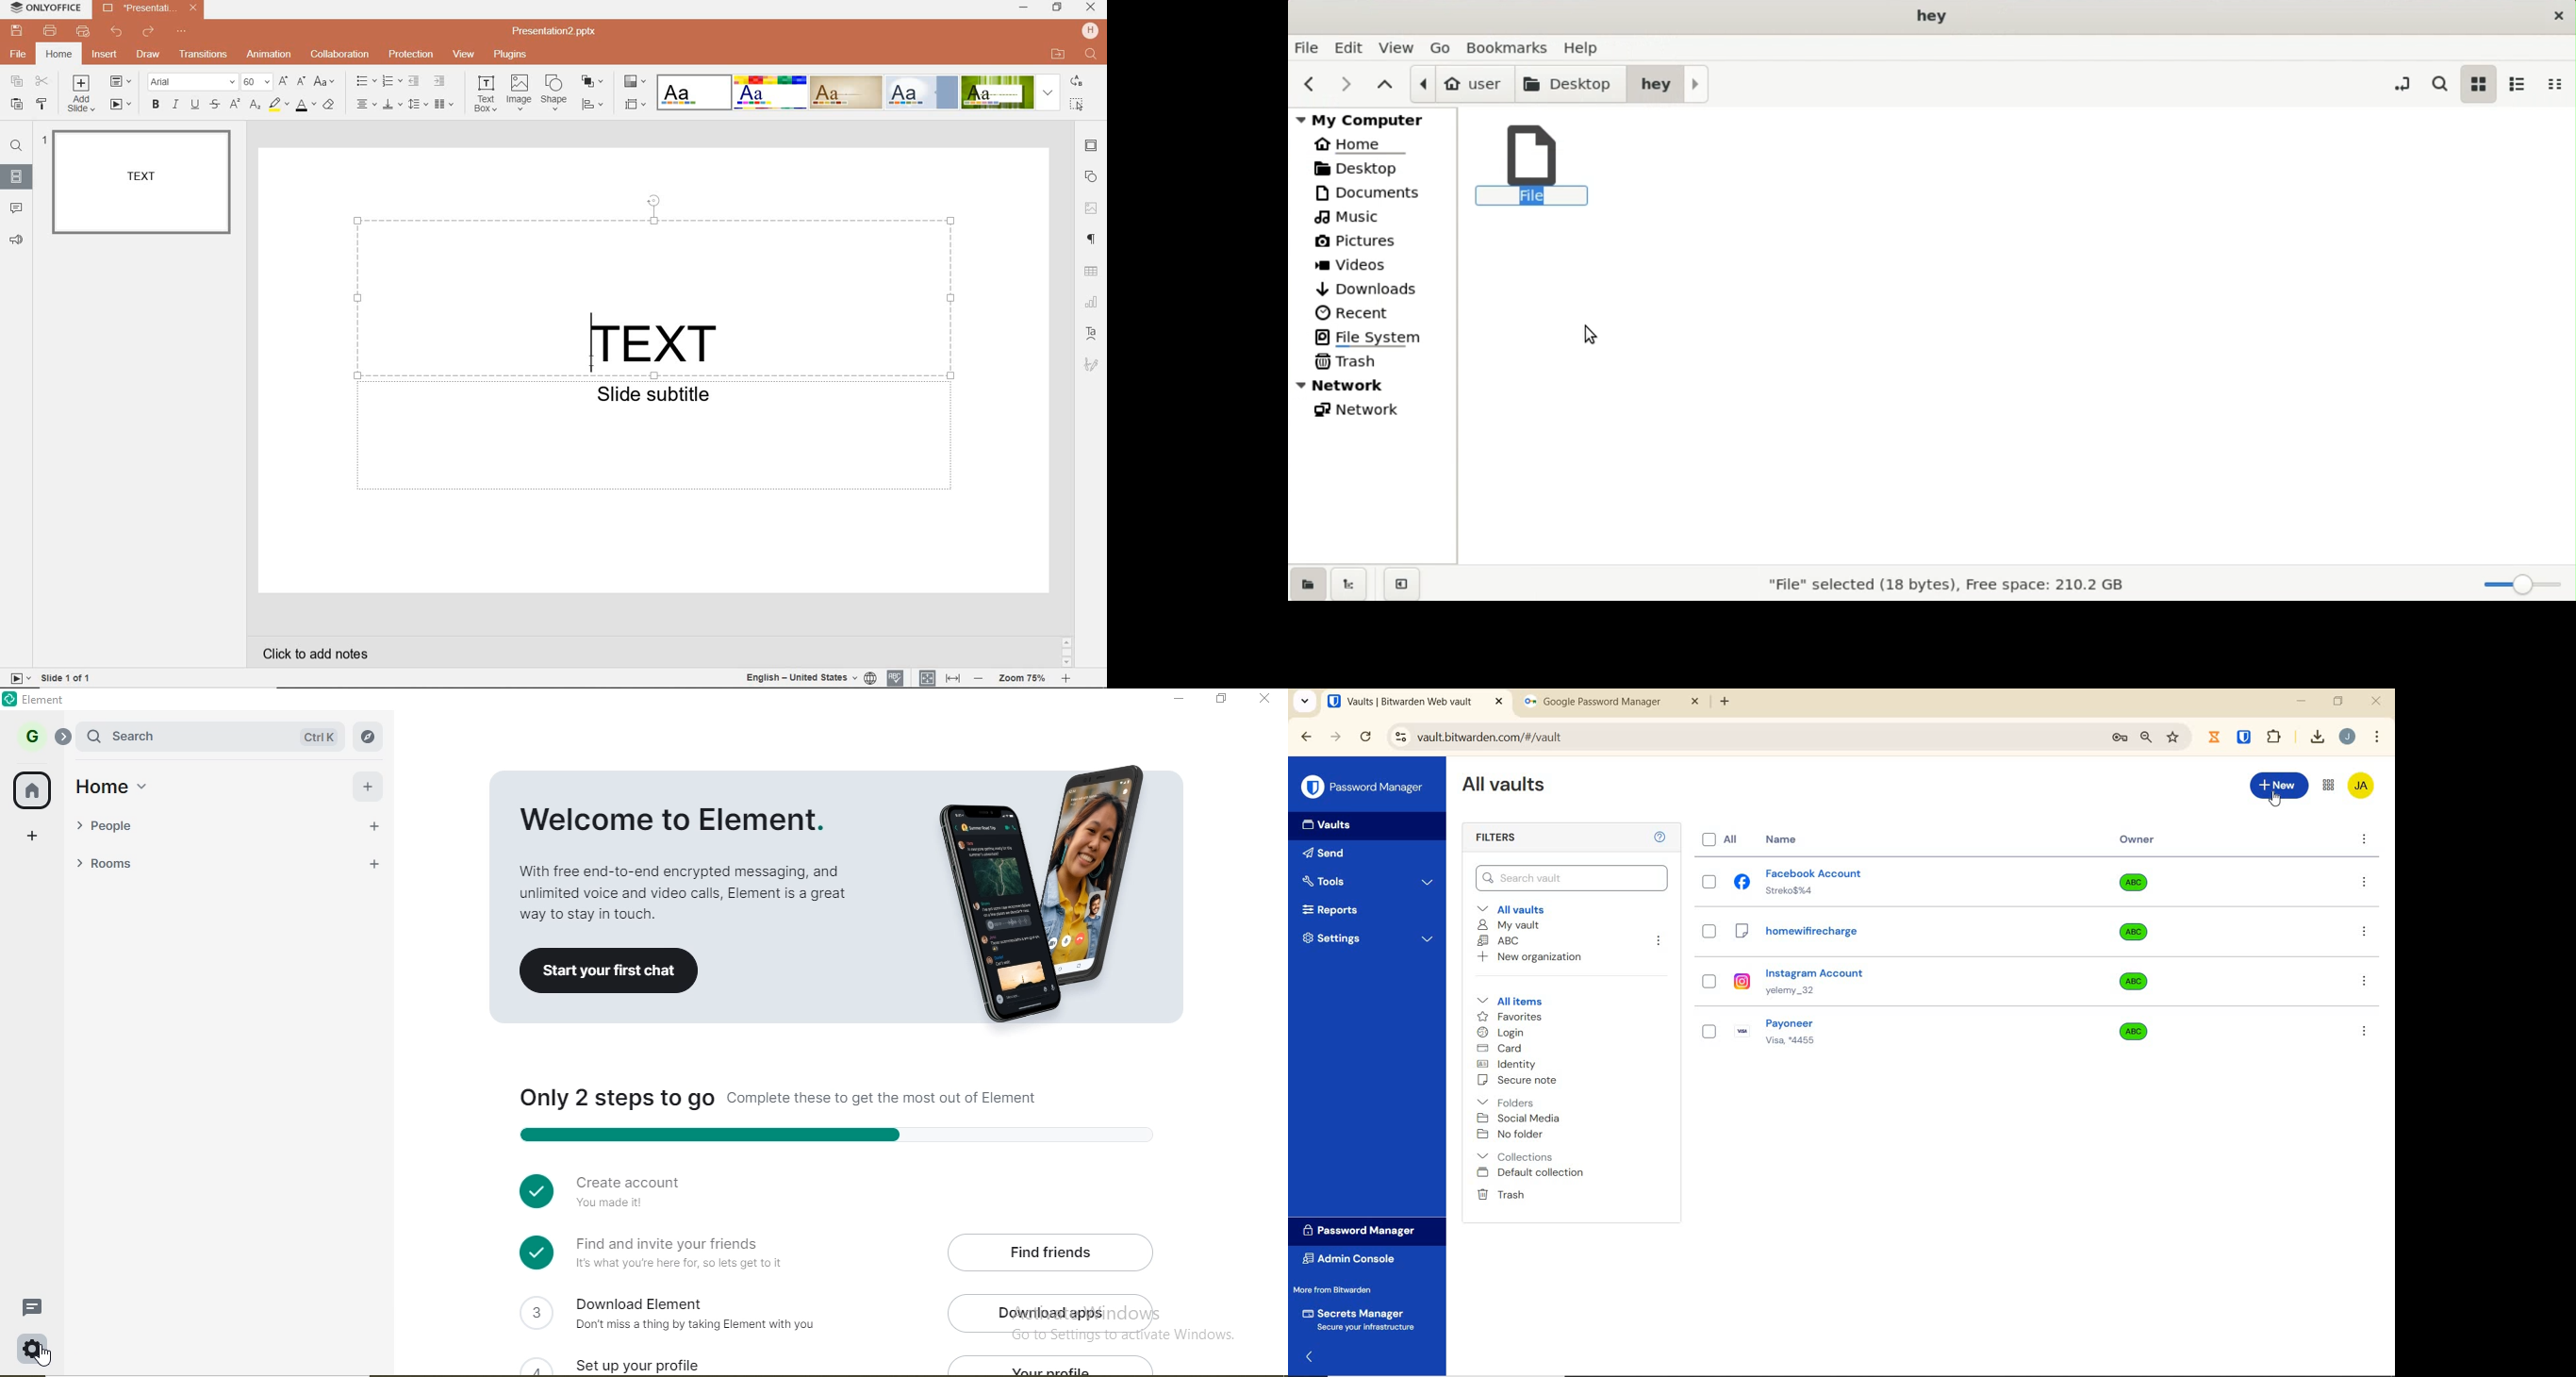  Describe the element at coordinates (1368, 936) in the screenshot. I see `Settings` at that location.